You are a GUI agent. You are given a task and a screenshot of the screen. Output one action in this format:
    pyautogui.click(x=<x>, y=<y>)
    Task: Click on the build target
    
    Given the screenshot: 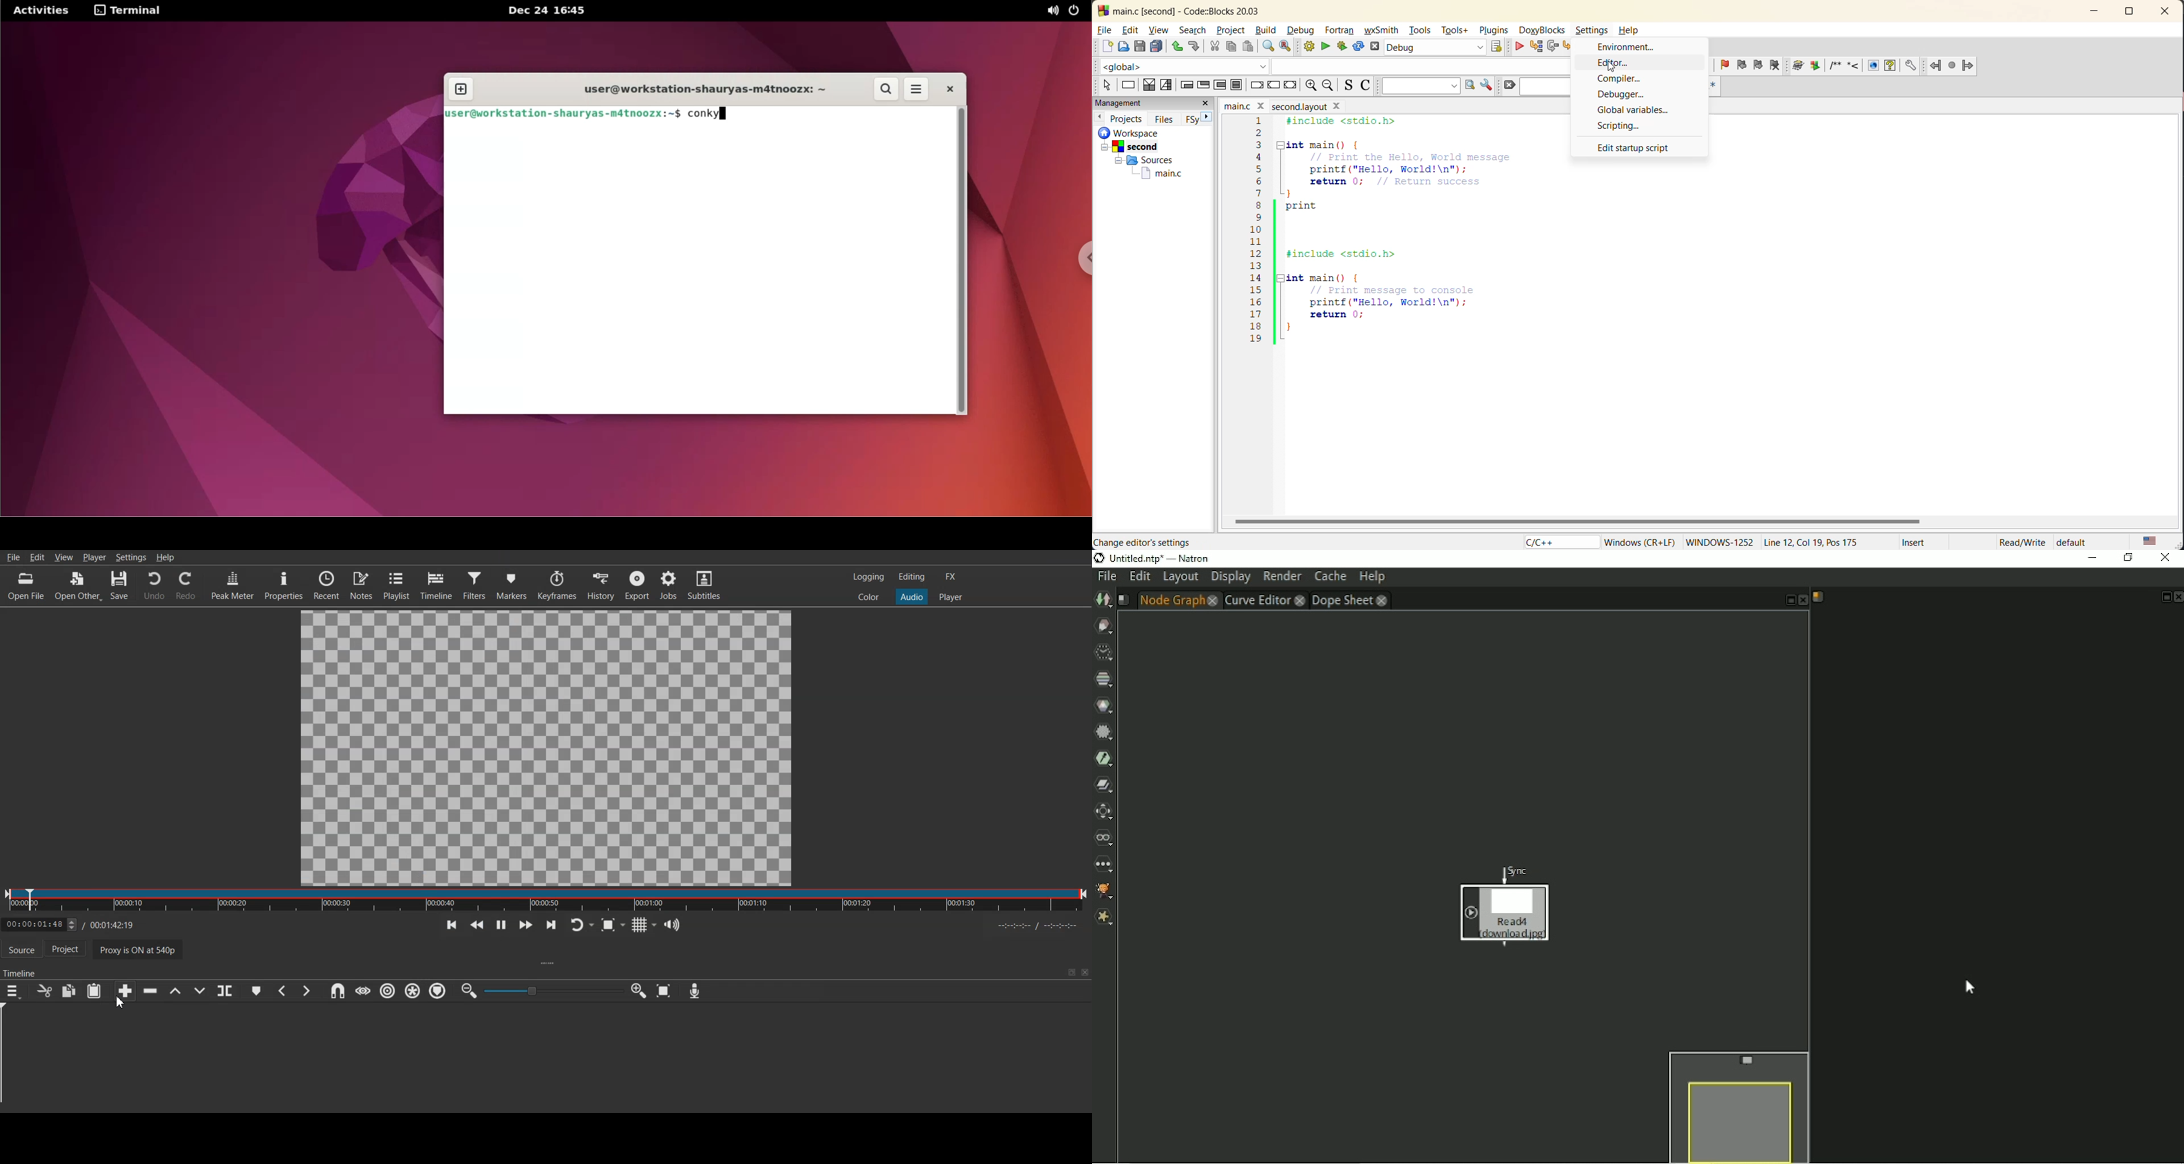 What is the action you would take?
    pyautogui.click(x=1435, y=48)
    